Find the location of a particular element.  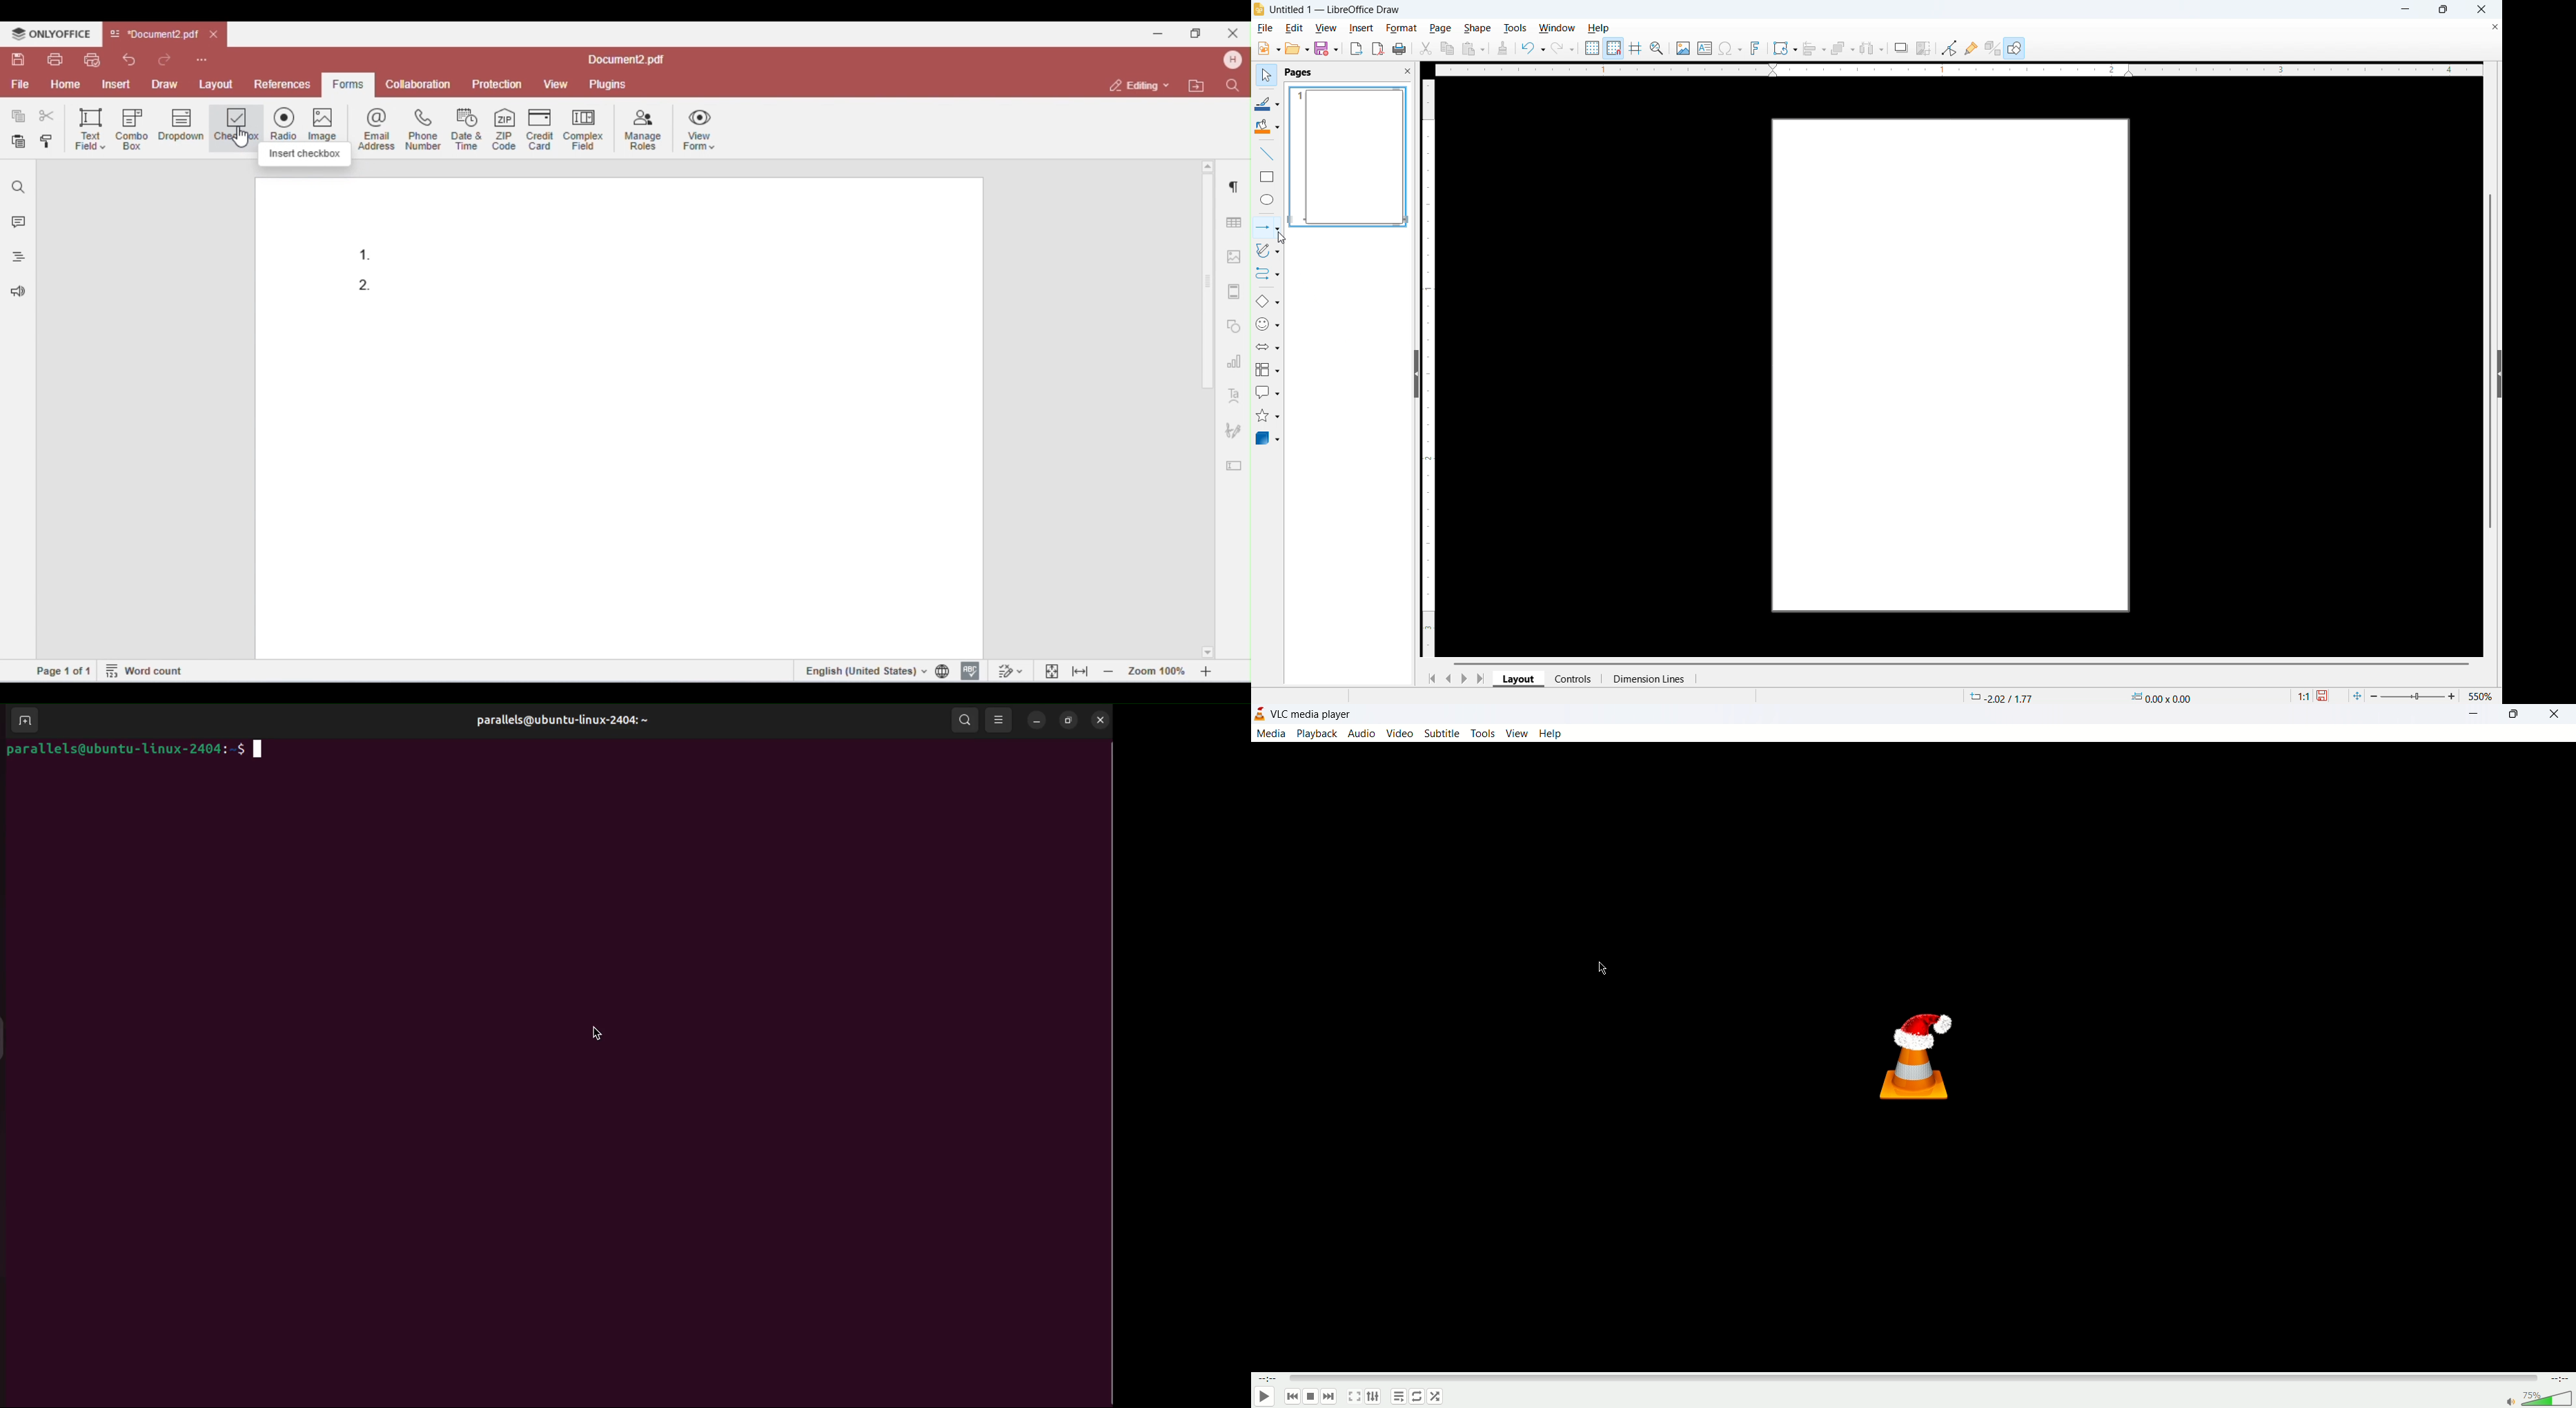

Hide panel  is located at coordinates (1415, 372).